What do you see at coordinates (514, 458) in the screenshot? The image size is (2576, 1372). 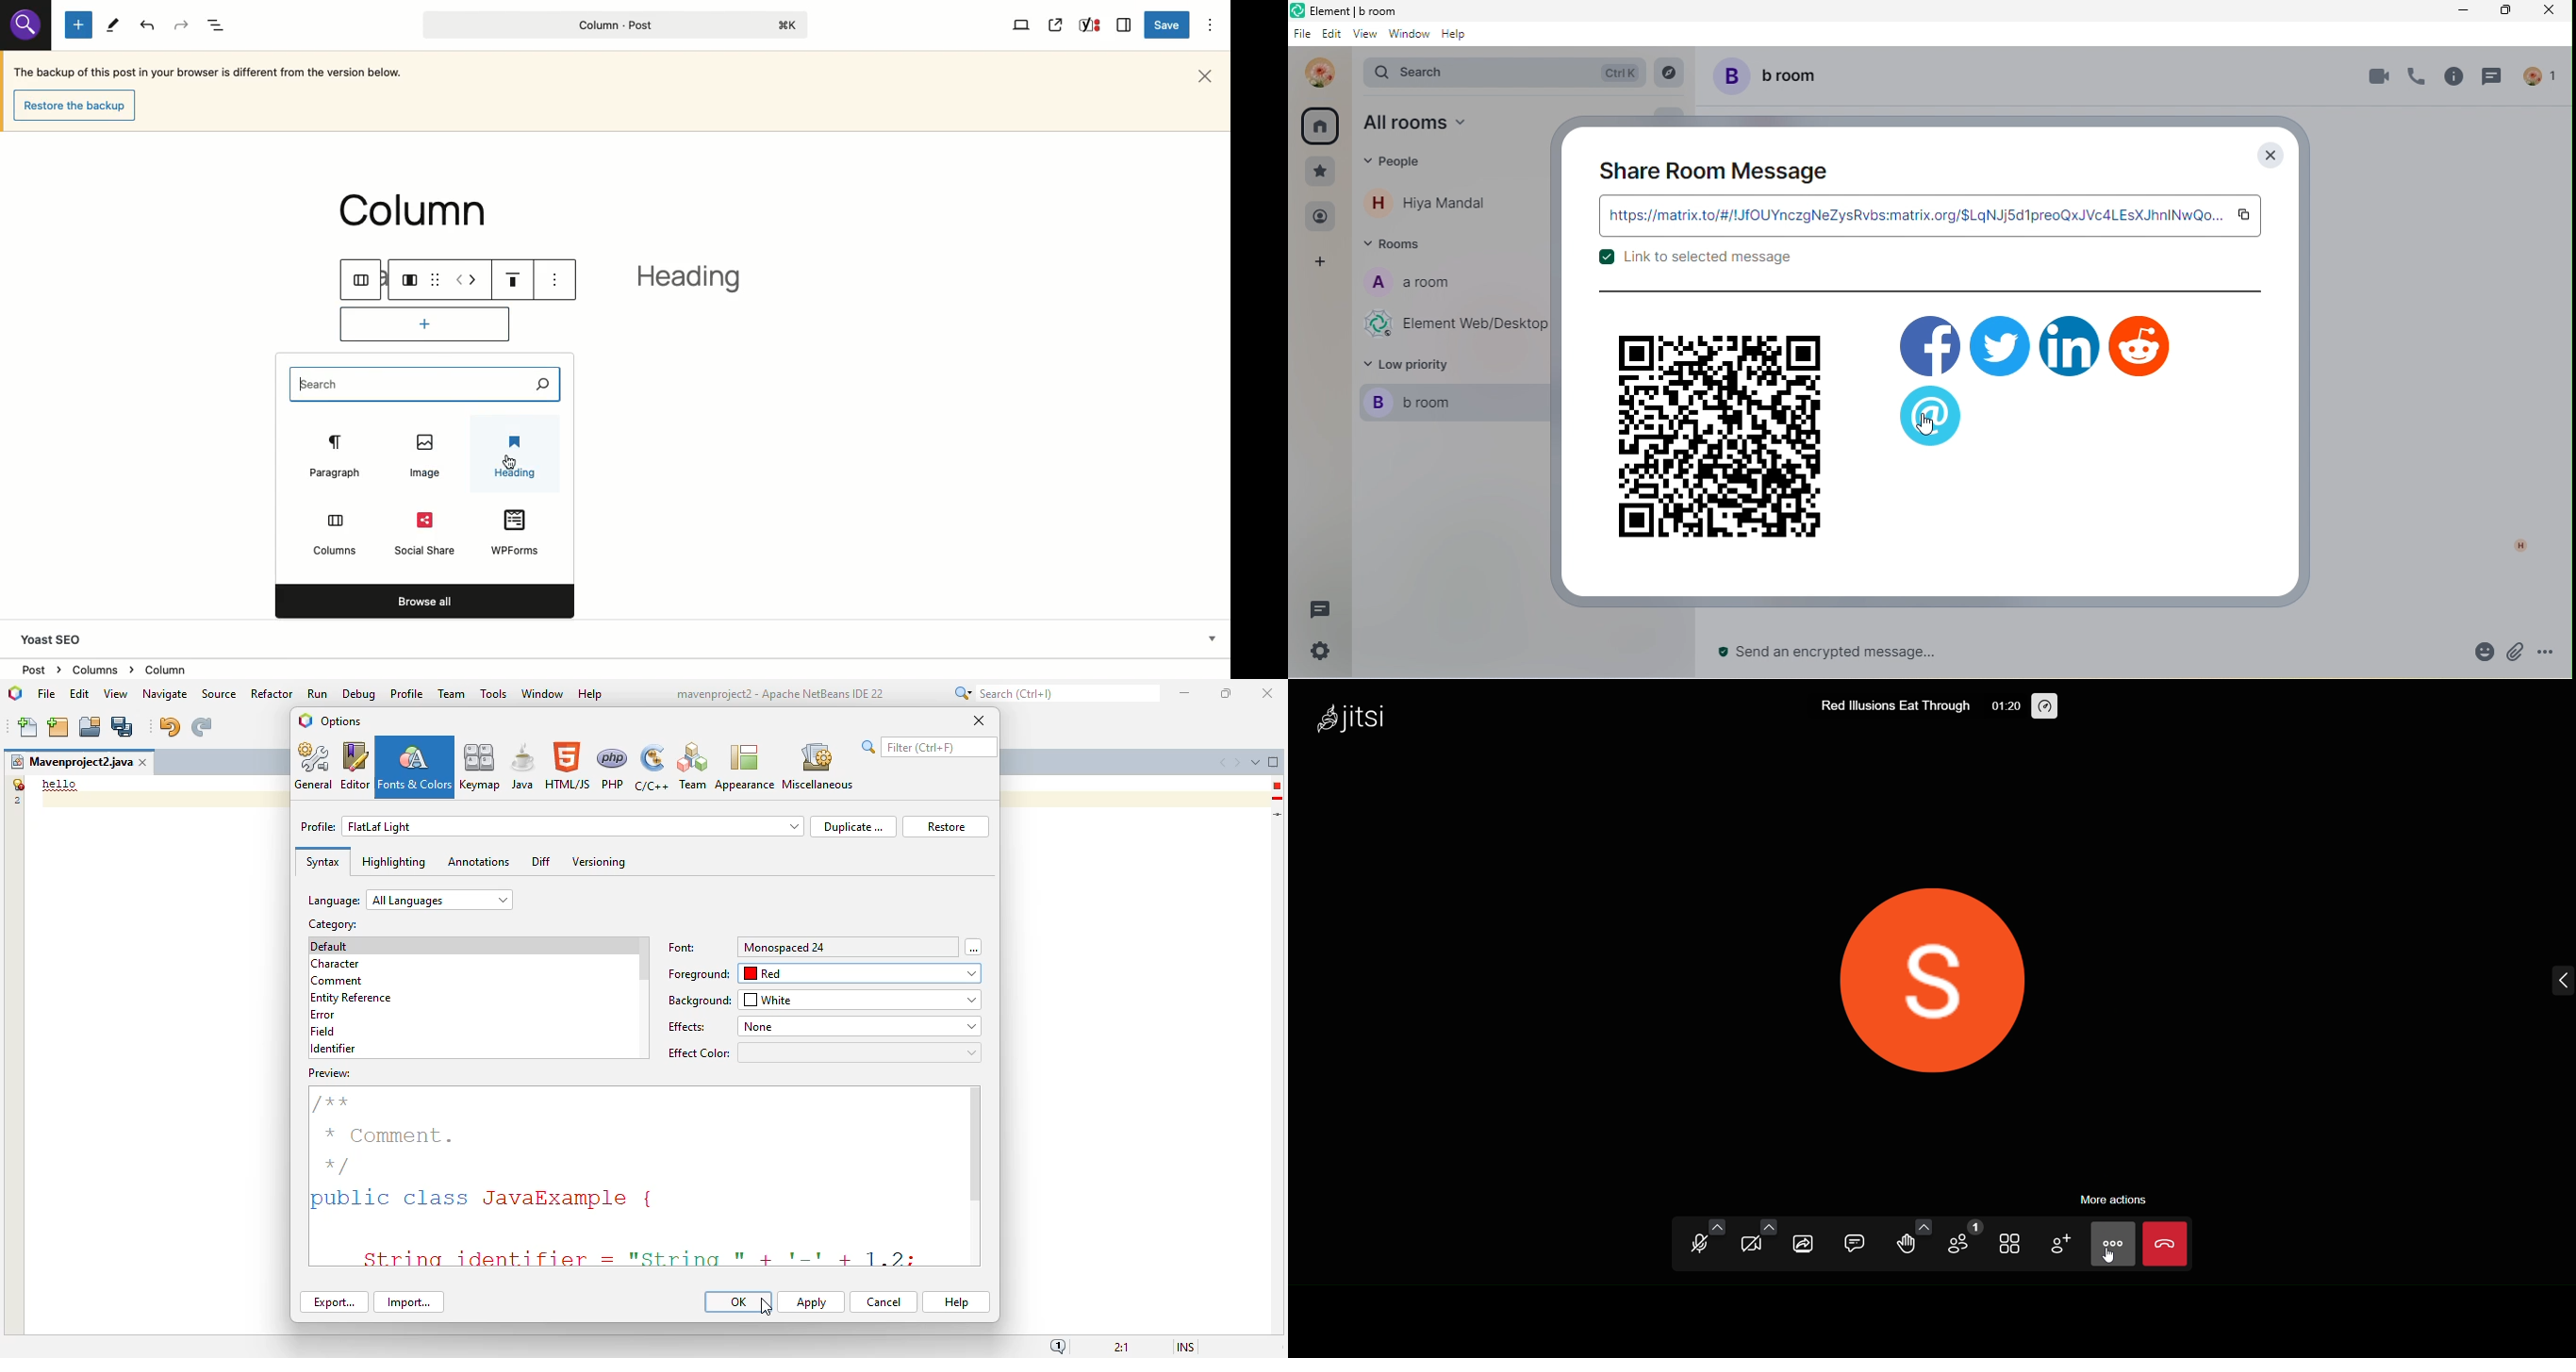 I see `Heading` at bounding box center [514, 458].